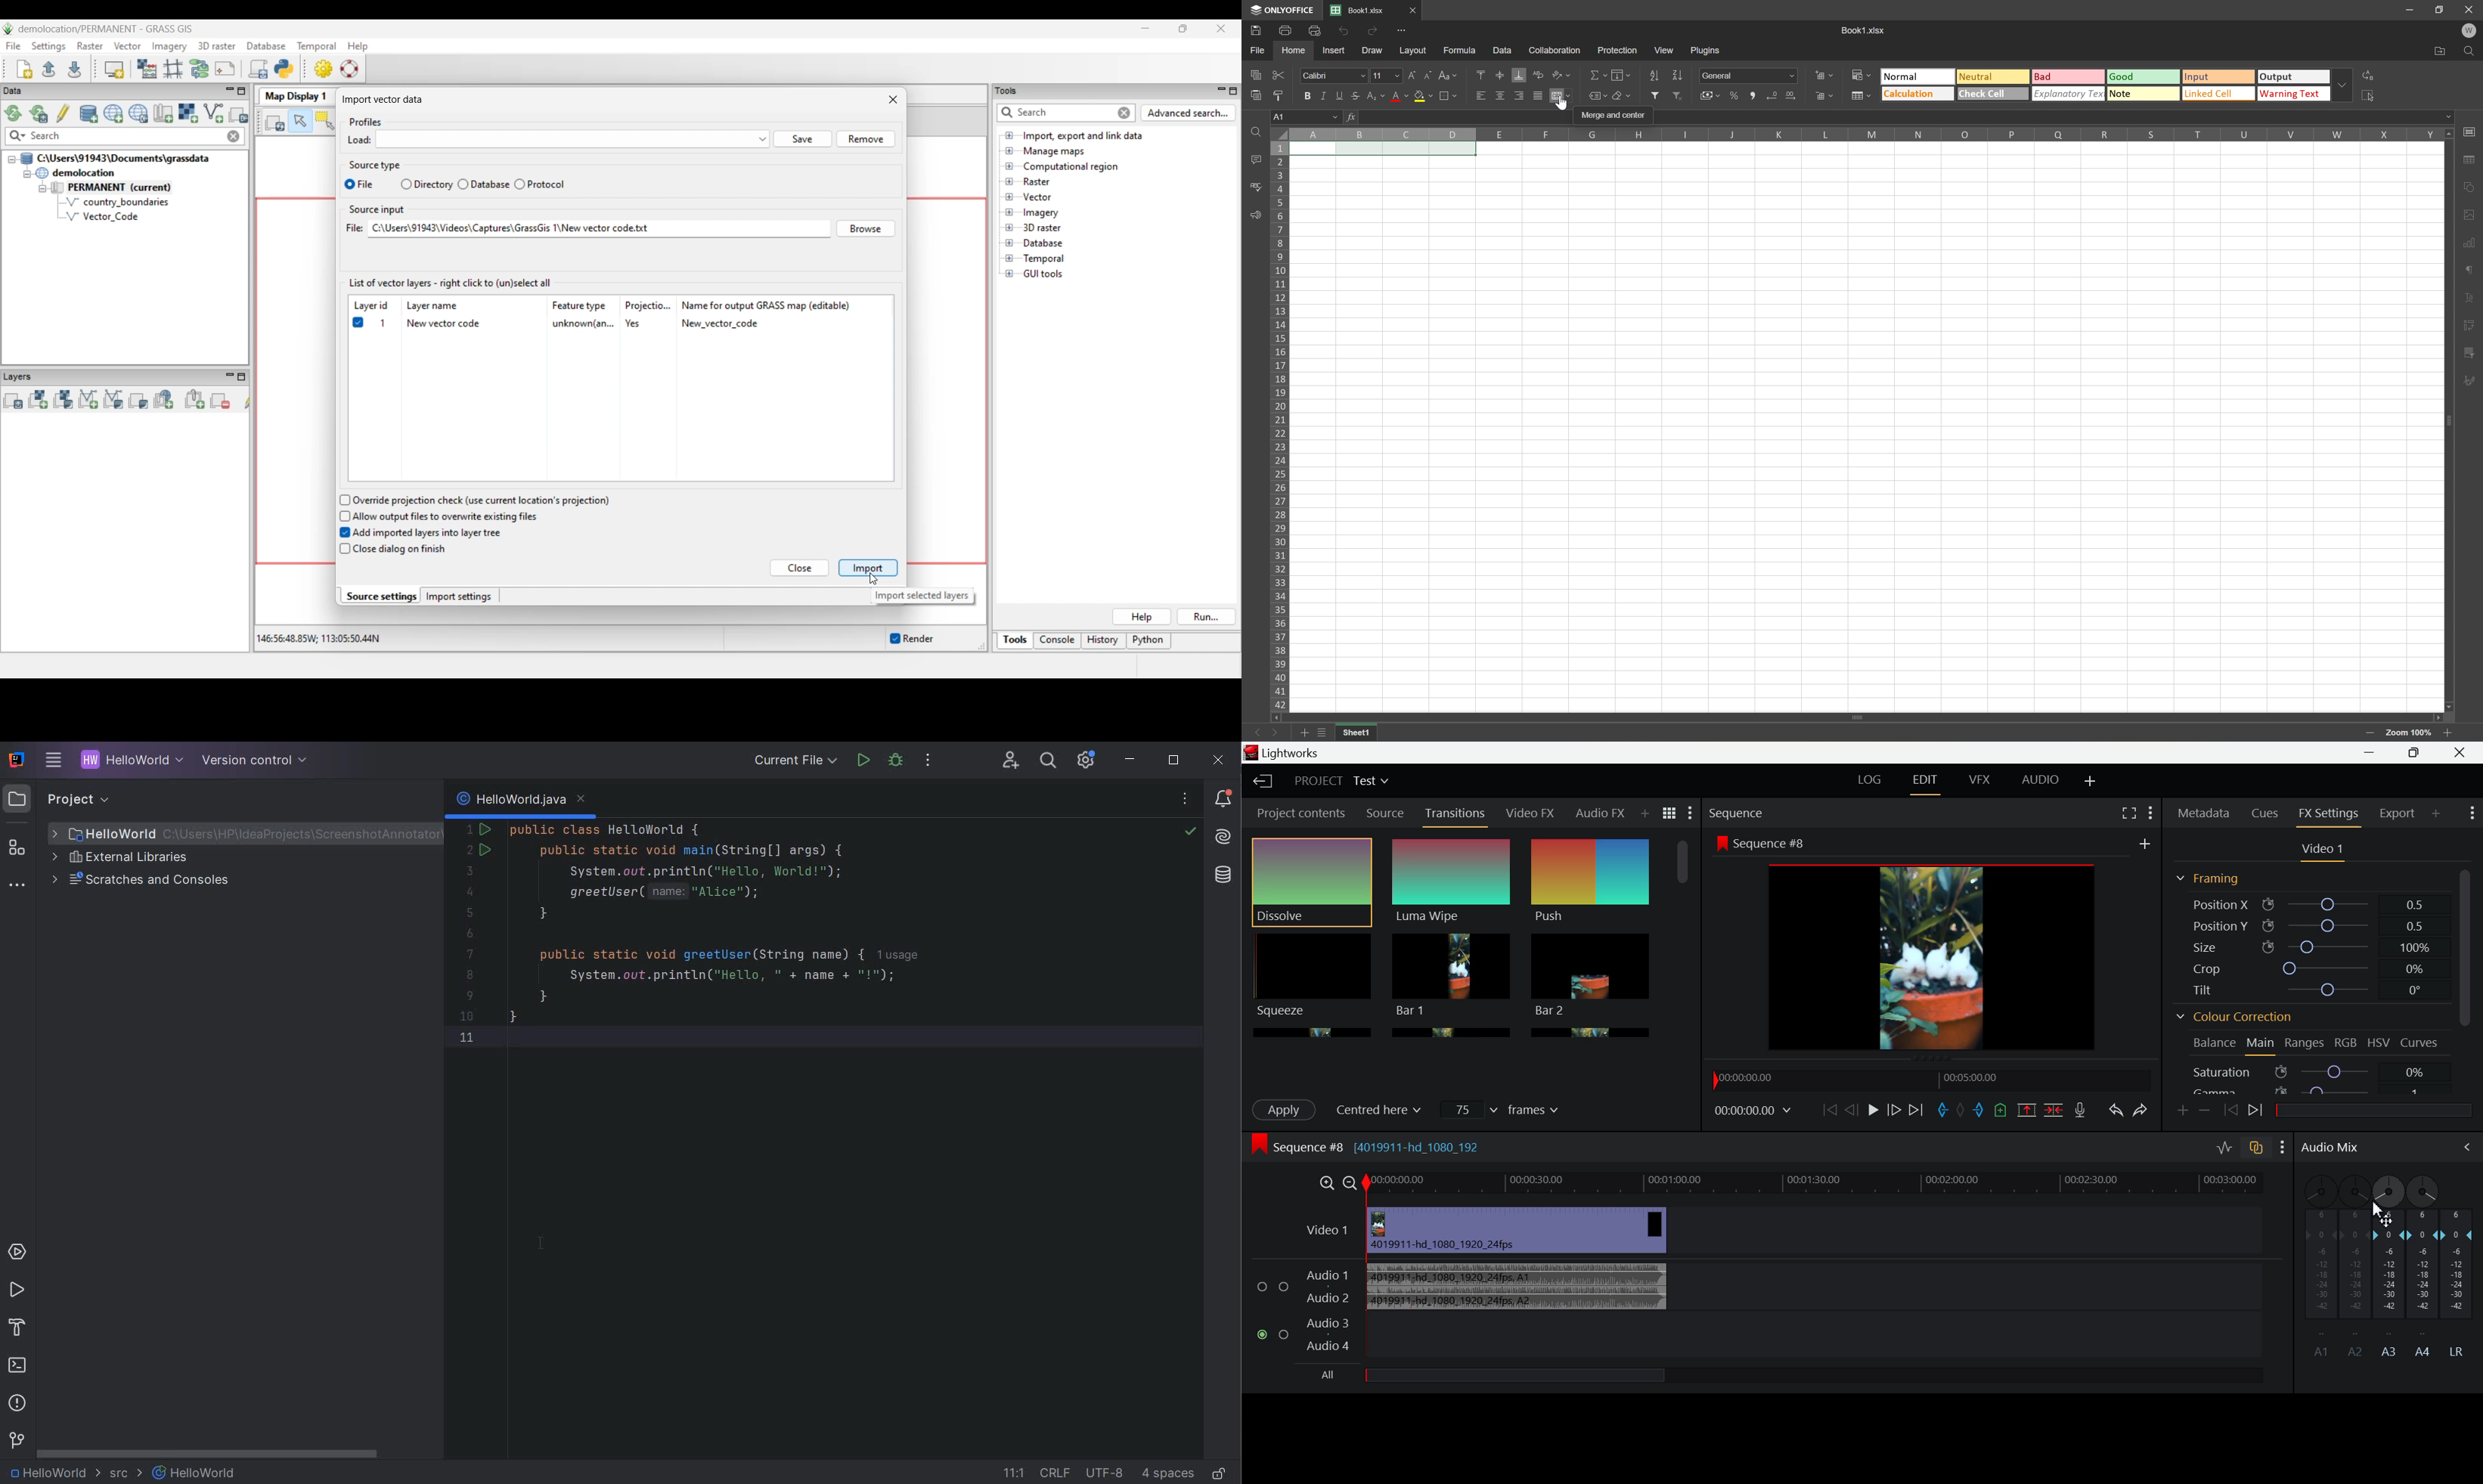 This screenshot has height=1484, width=2492. Describe the element at coordinates (2467, 242) in the screenshot. I see `Chart settings` at that location.